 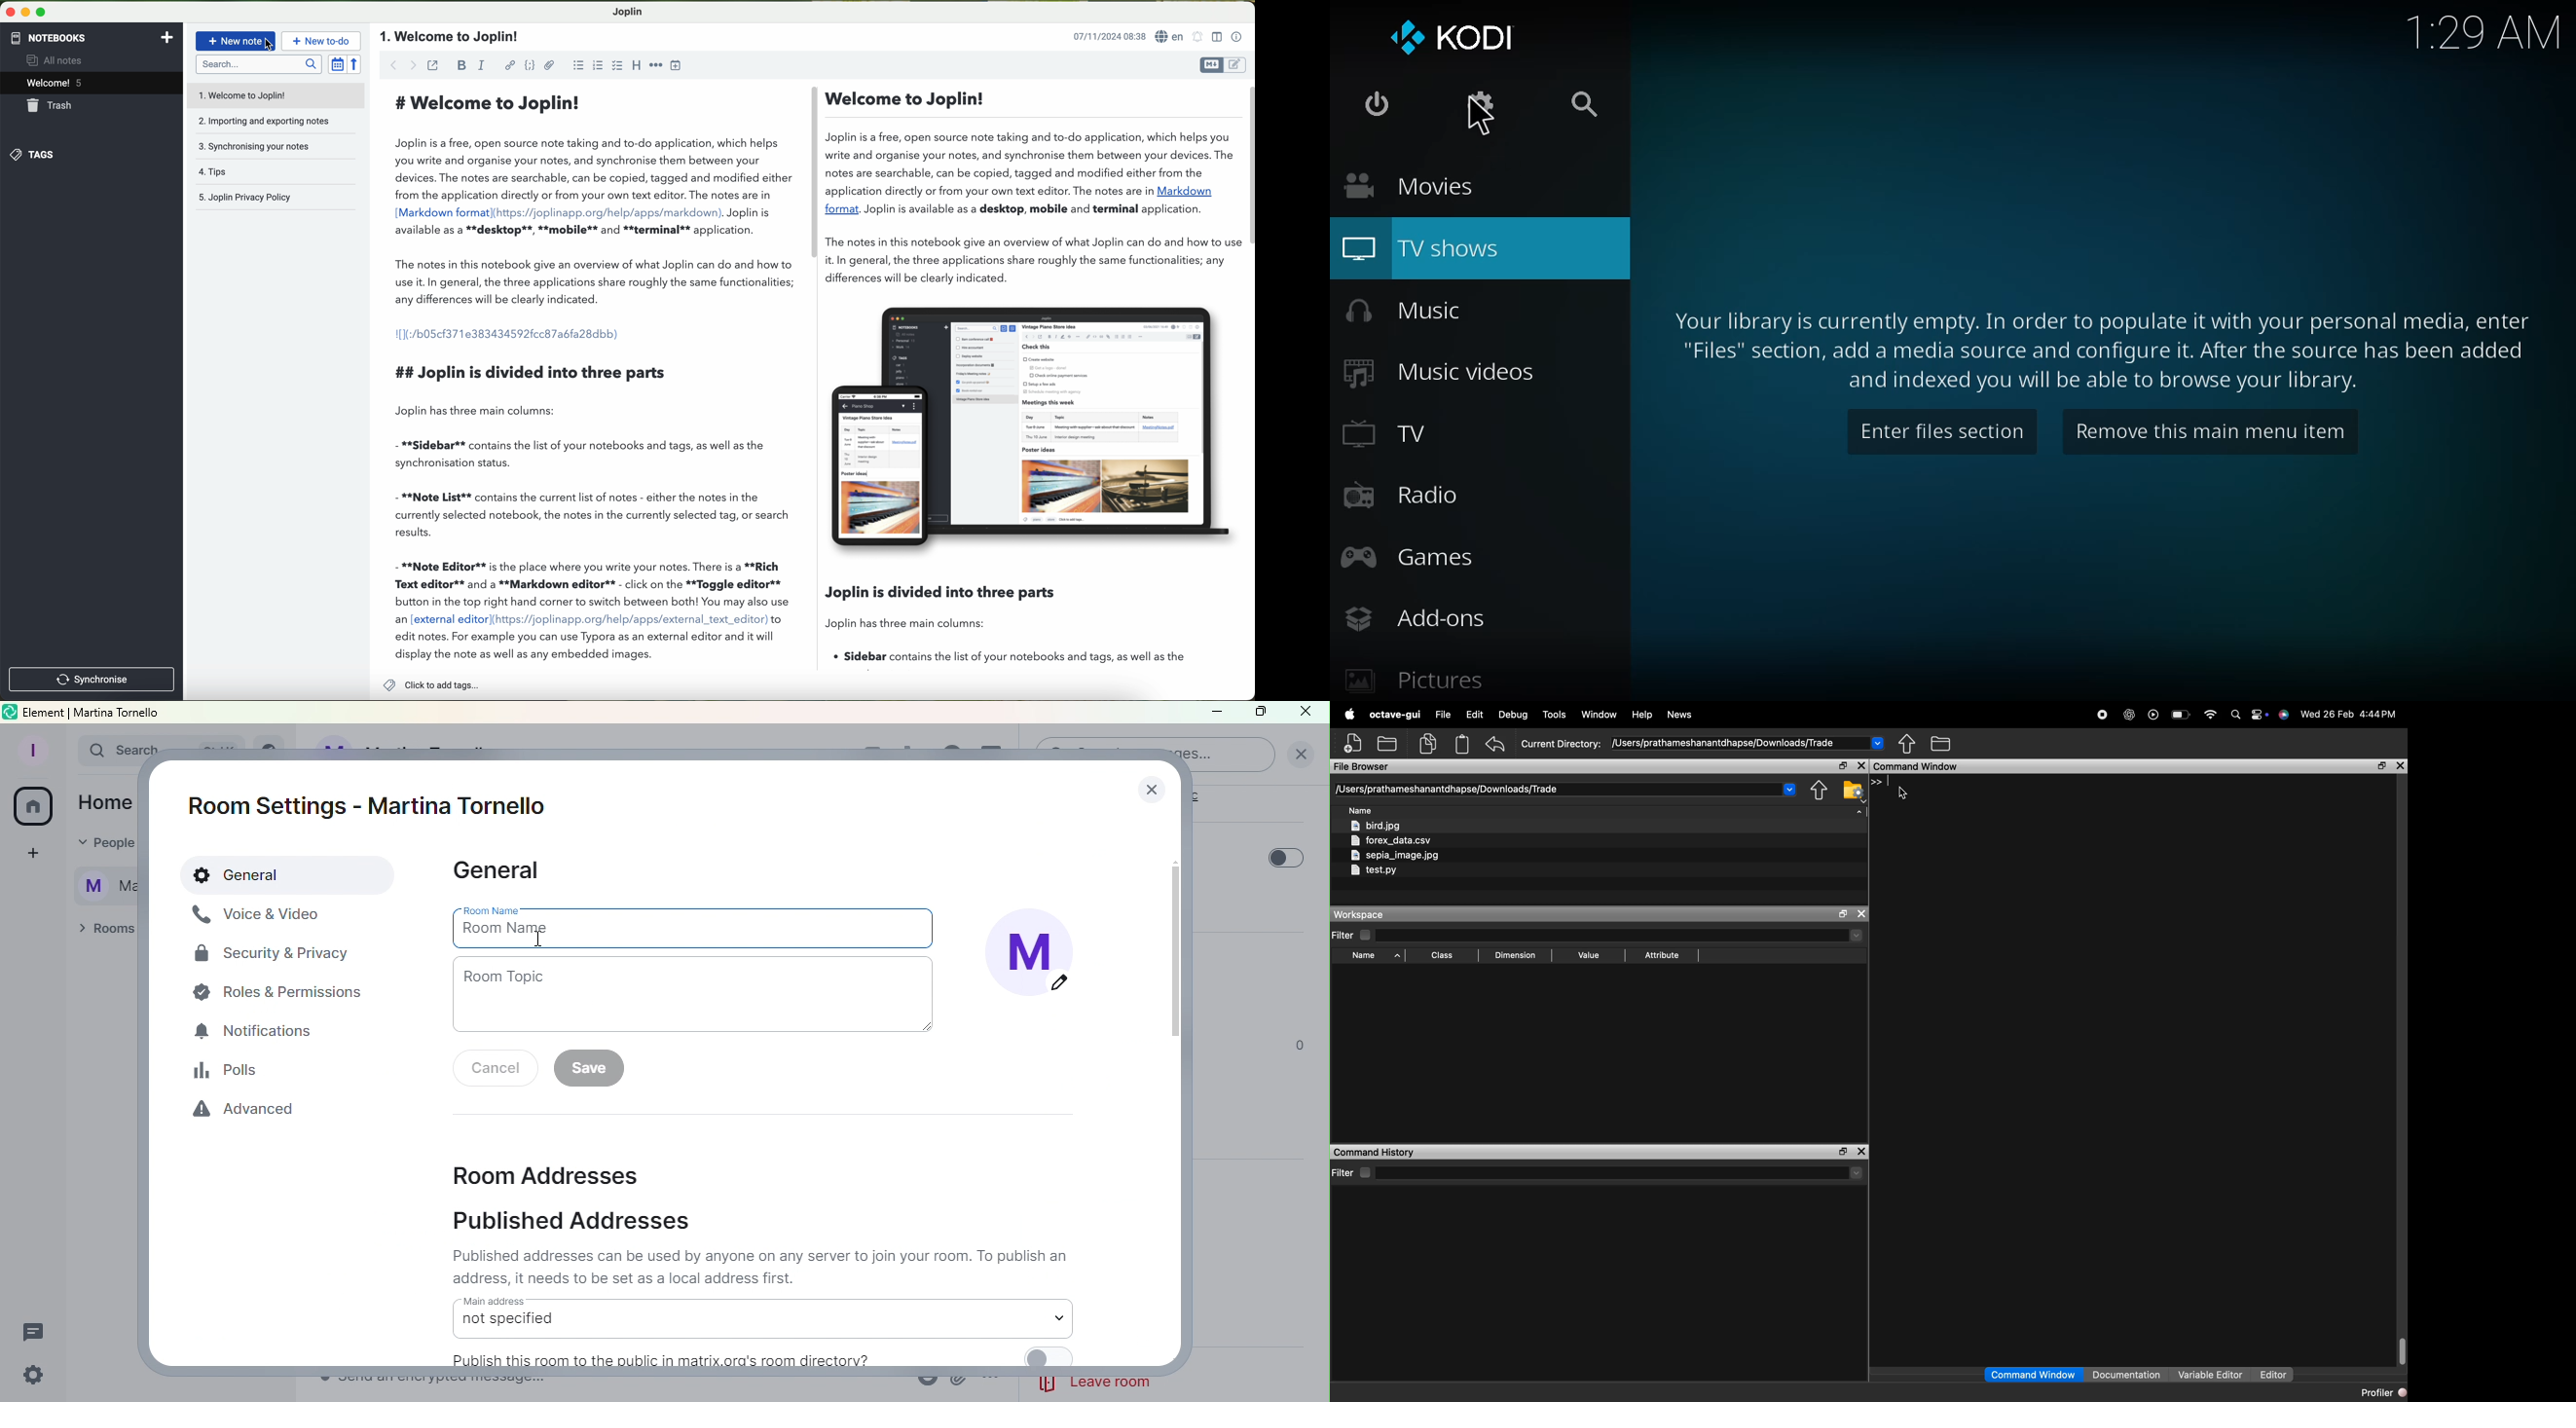 I want to click on tv shows, so click(x=1480, y=249).